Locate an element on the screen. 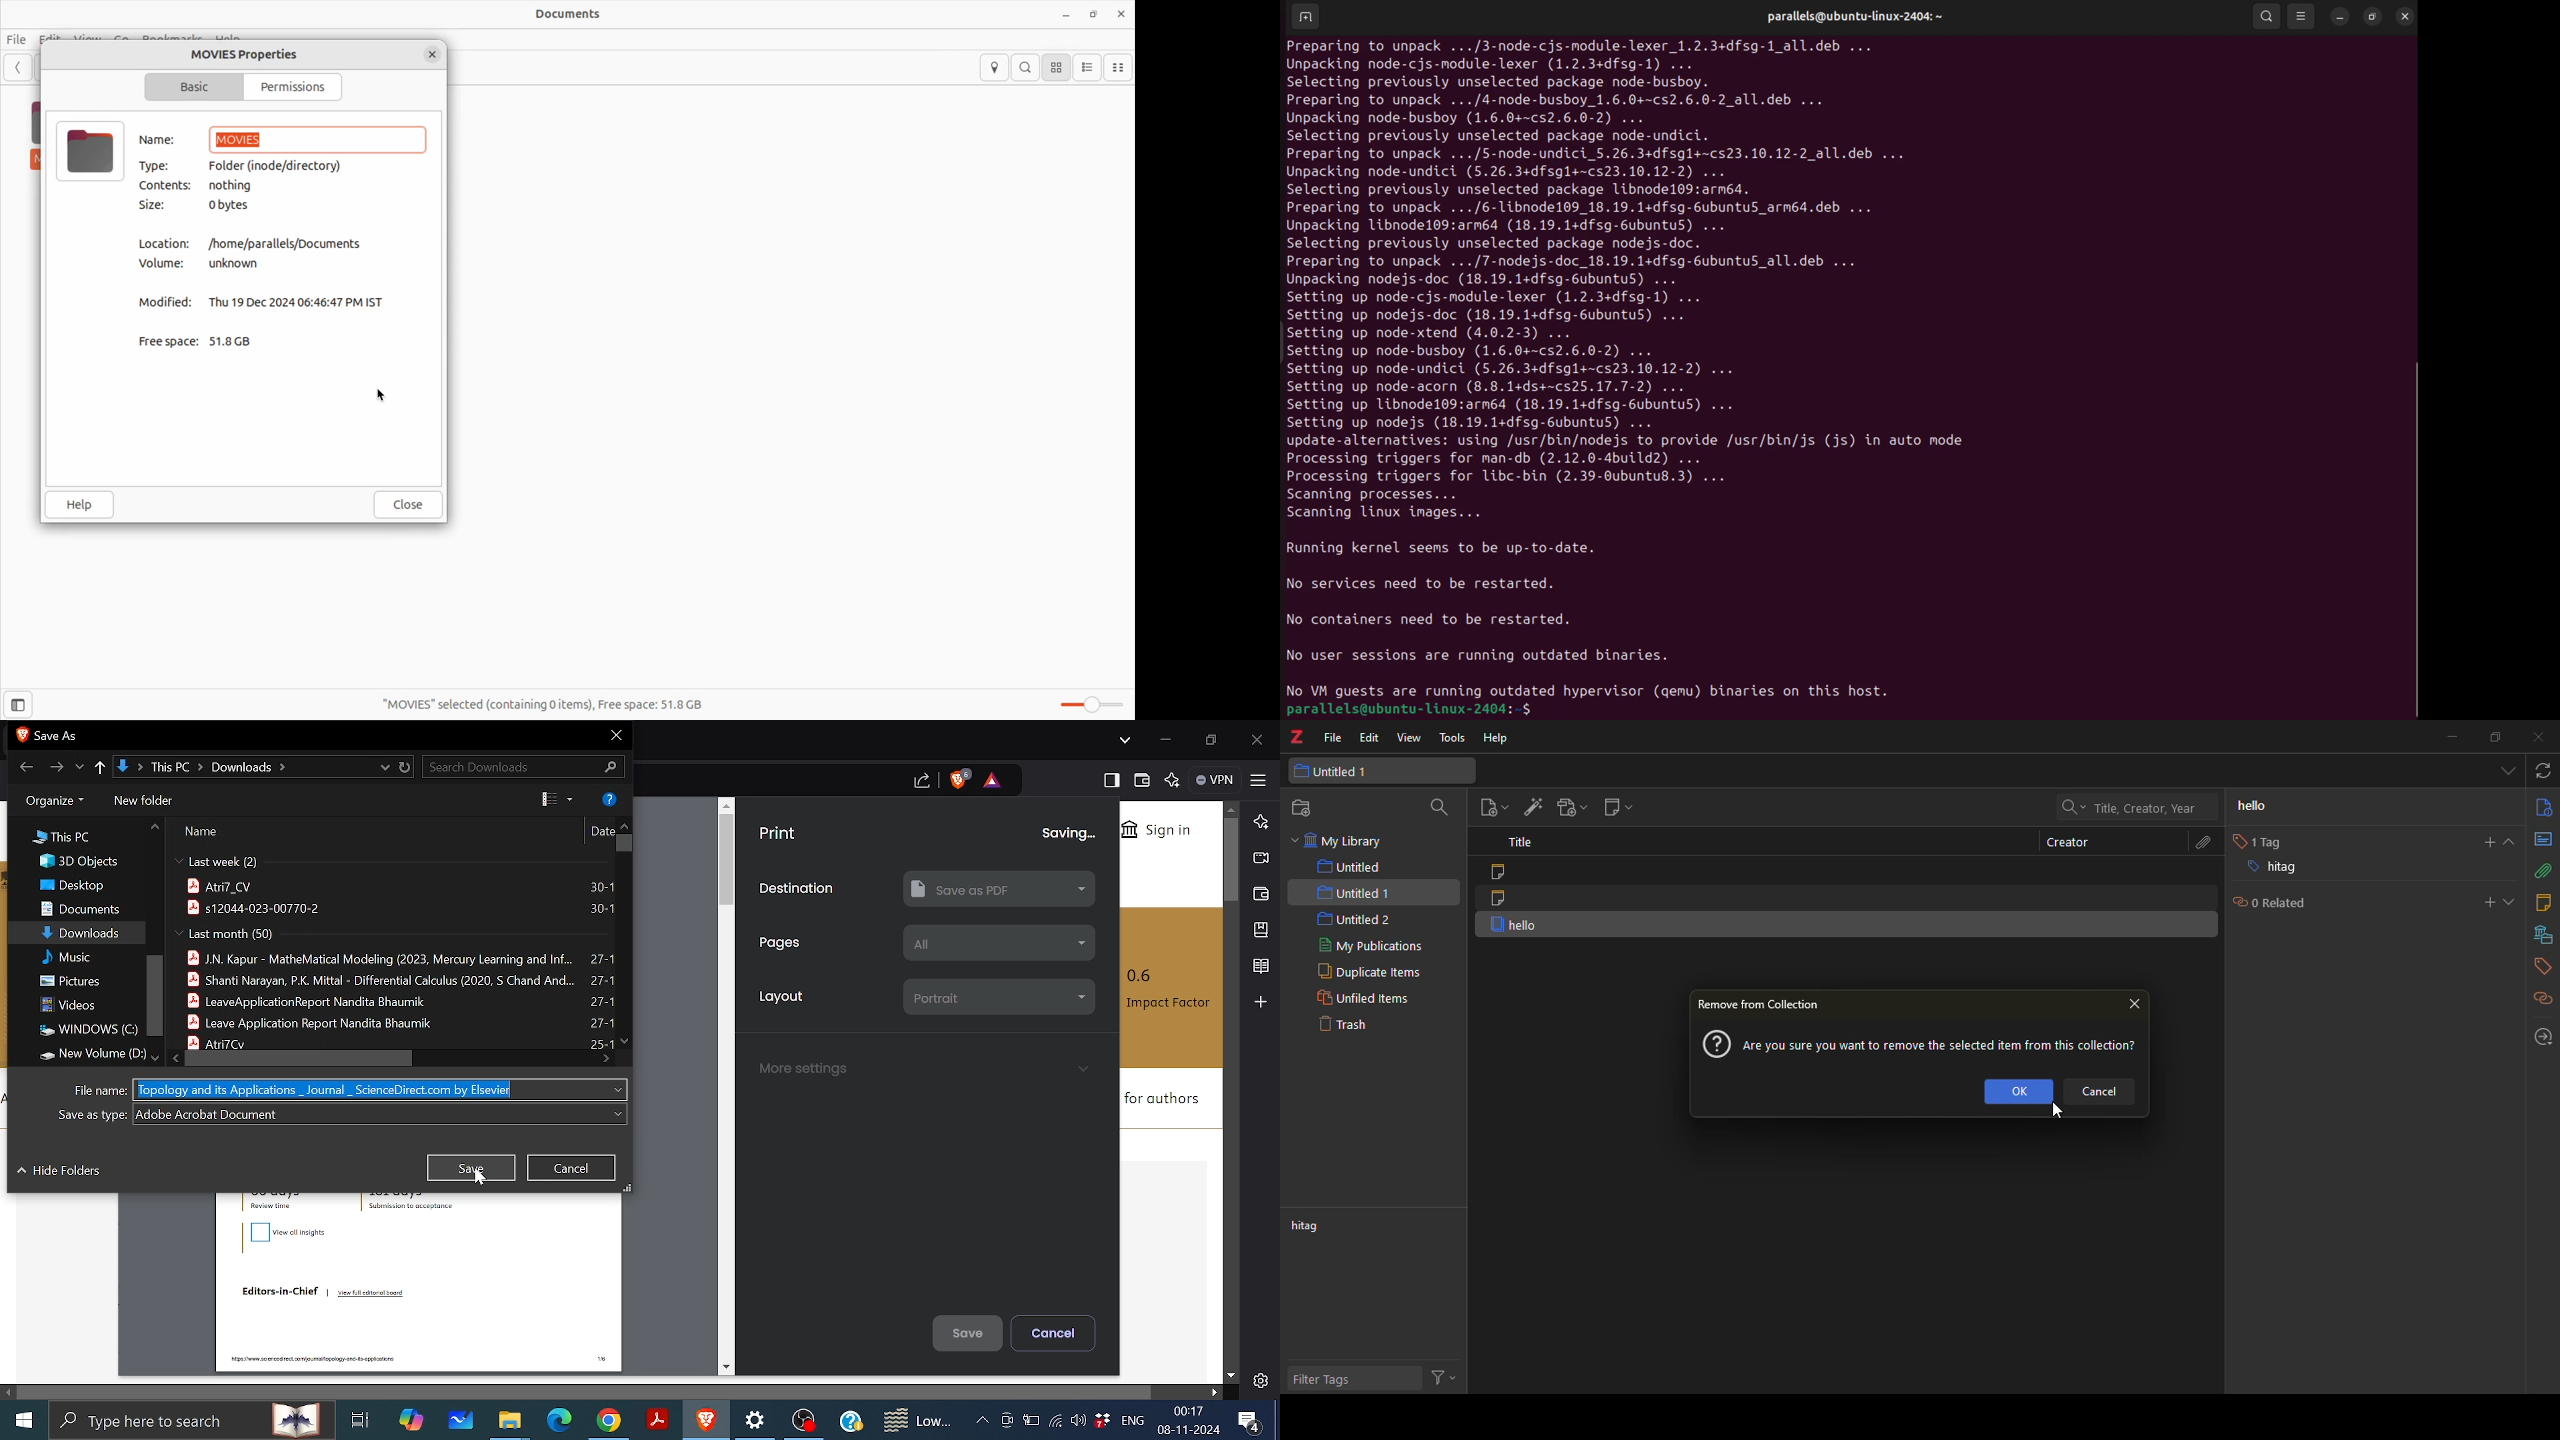 The image size is (2576, 1456). add is located at coordinates (2488, 903).